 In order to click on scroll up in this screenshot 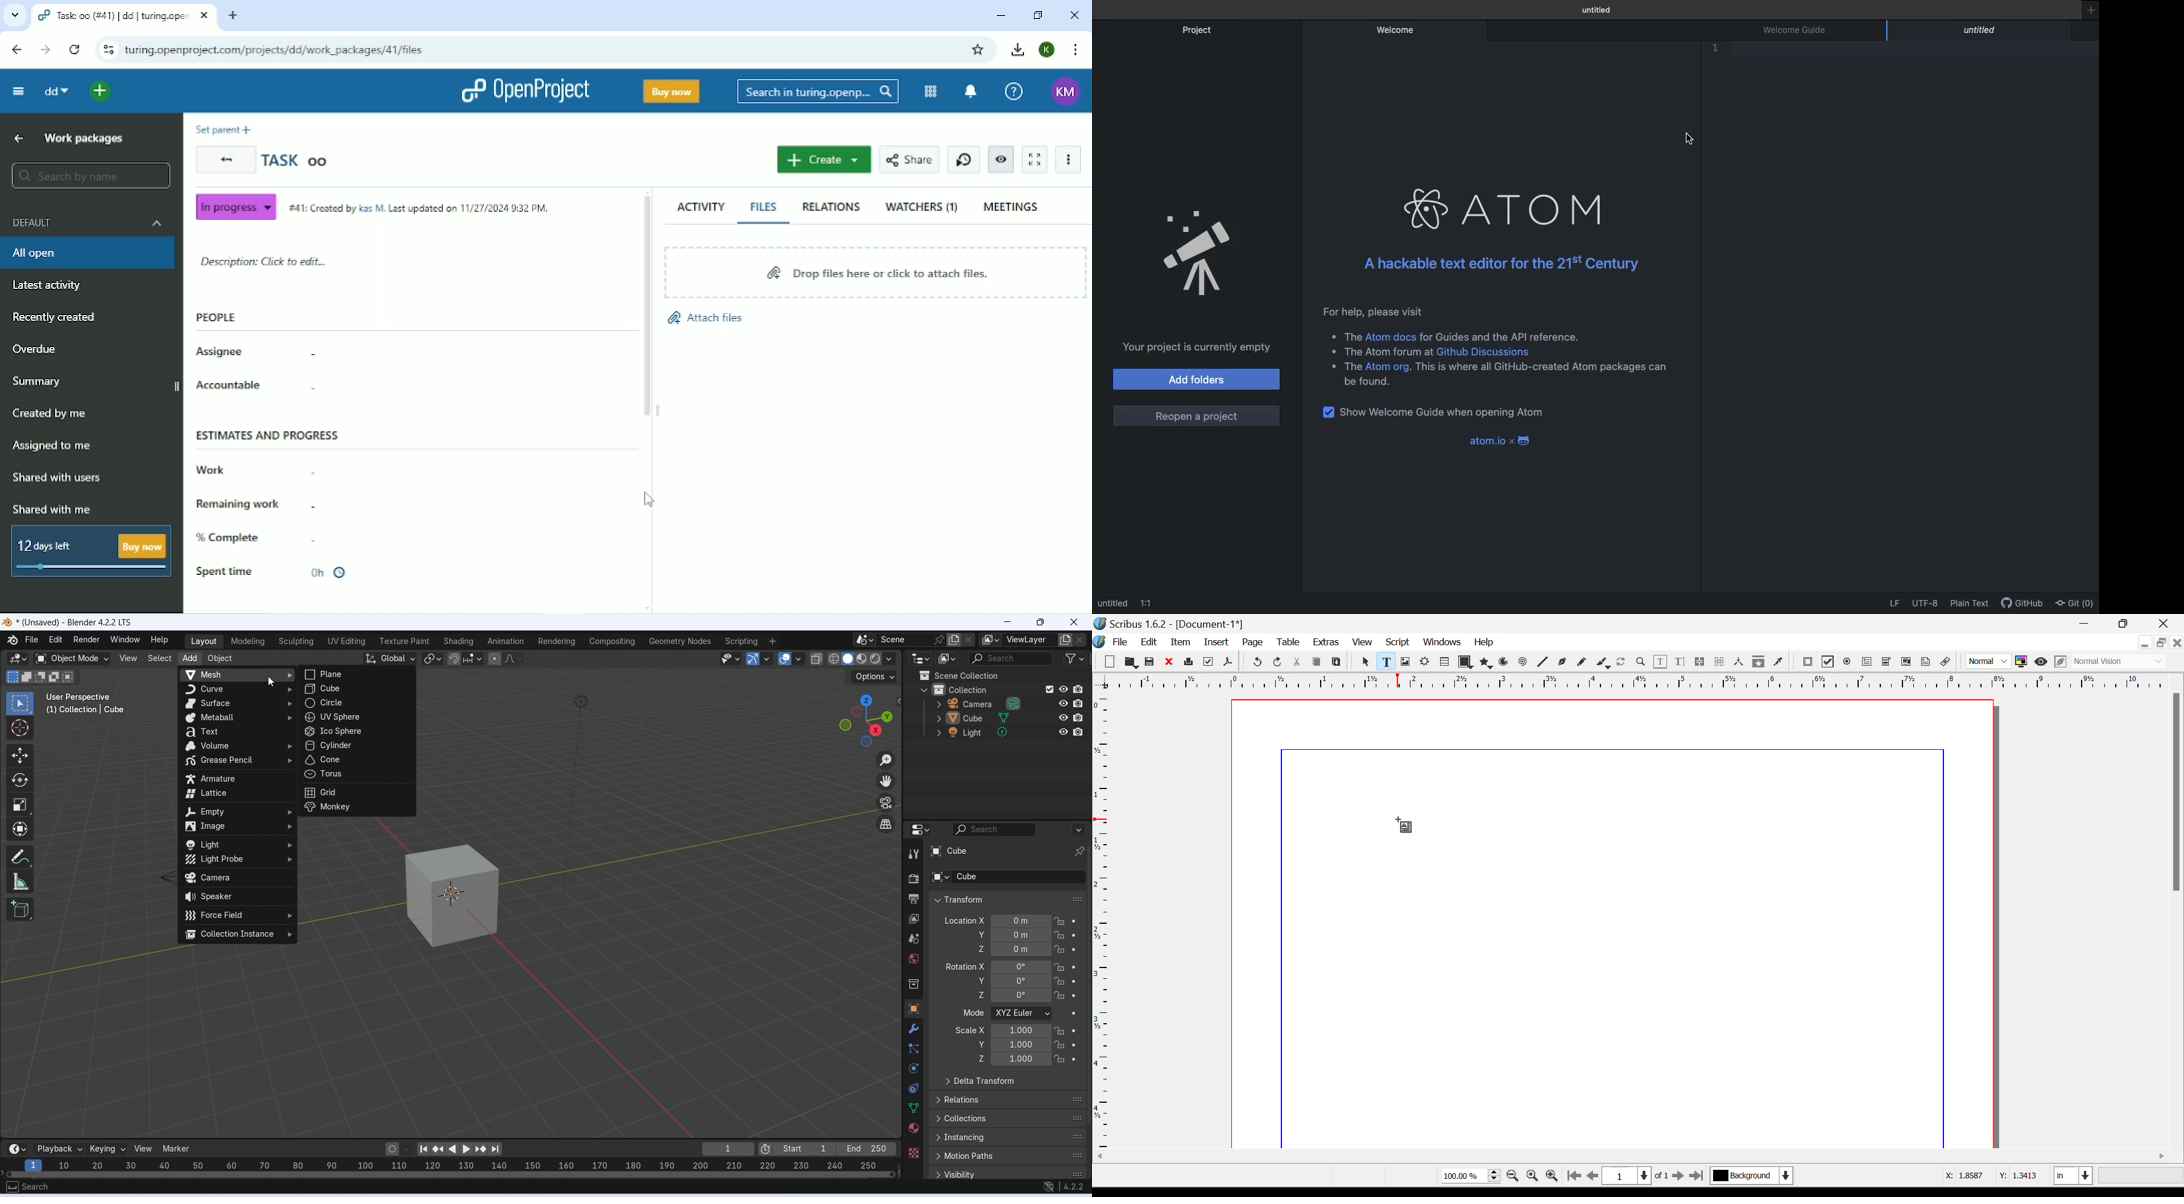, I will do `click(650, 190)`.